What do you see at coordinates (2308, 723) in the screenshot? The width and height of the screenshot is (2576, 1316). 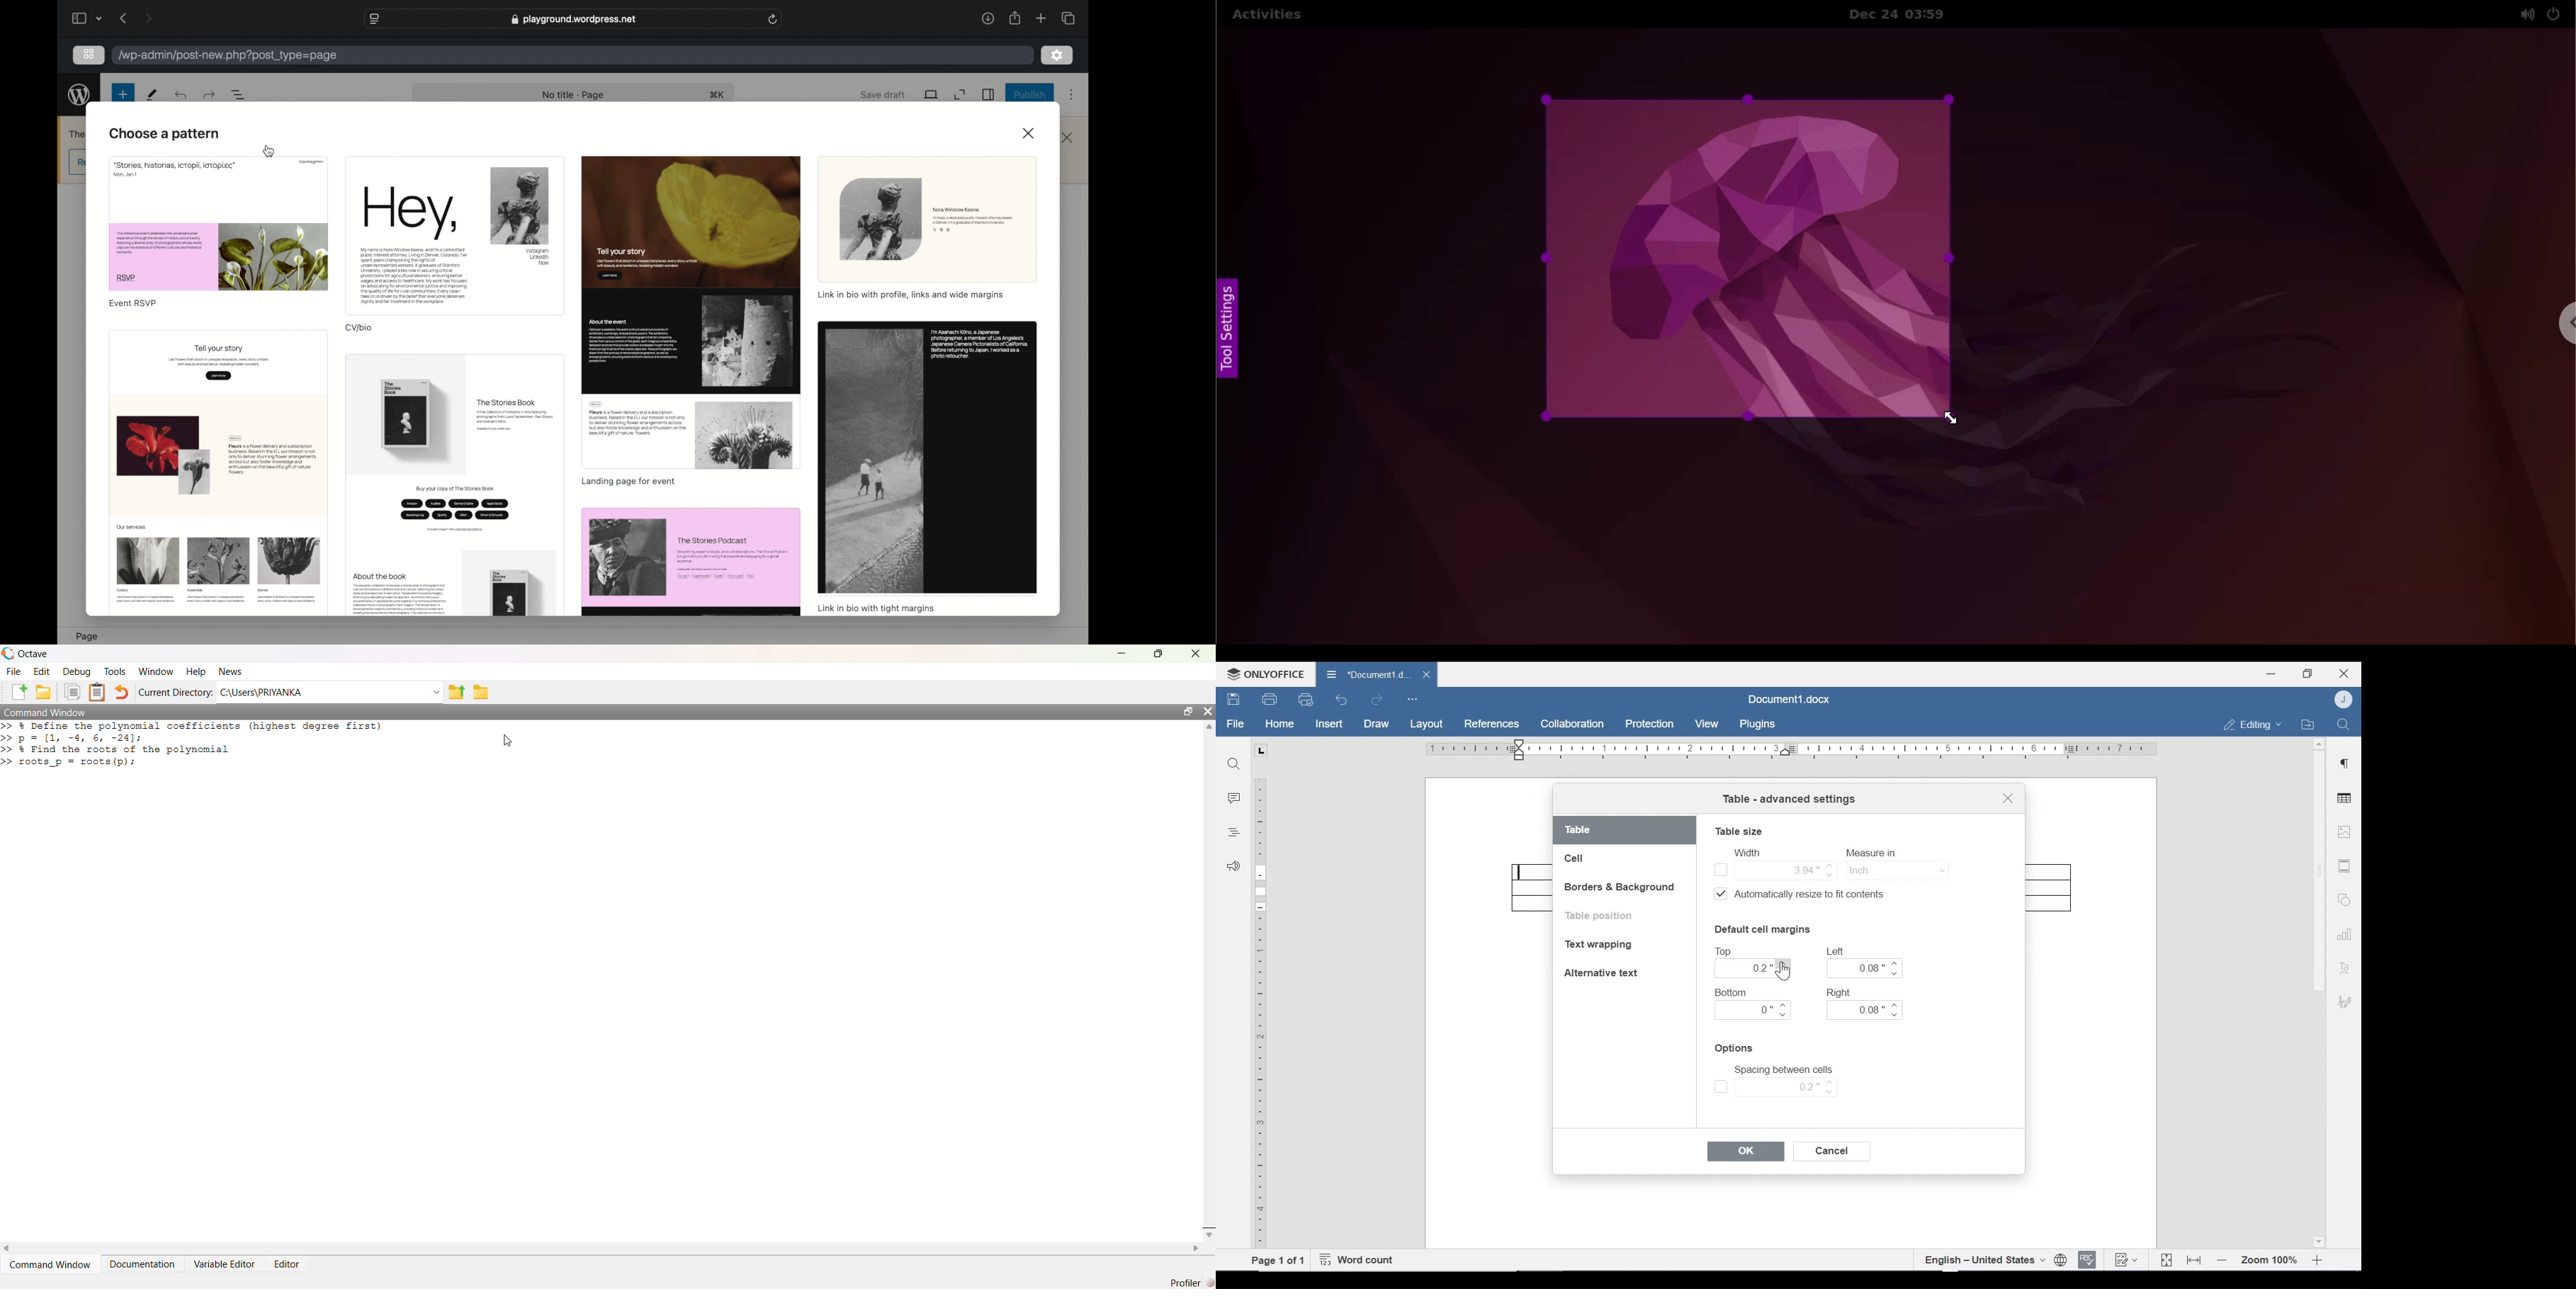 I see `Open Filelocation` at bounding box center [2308, 723].